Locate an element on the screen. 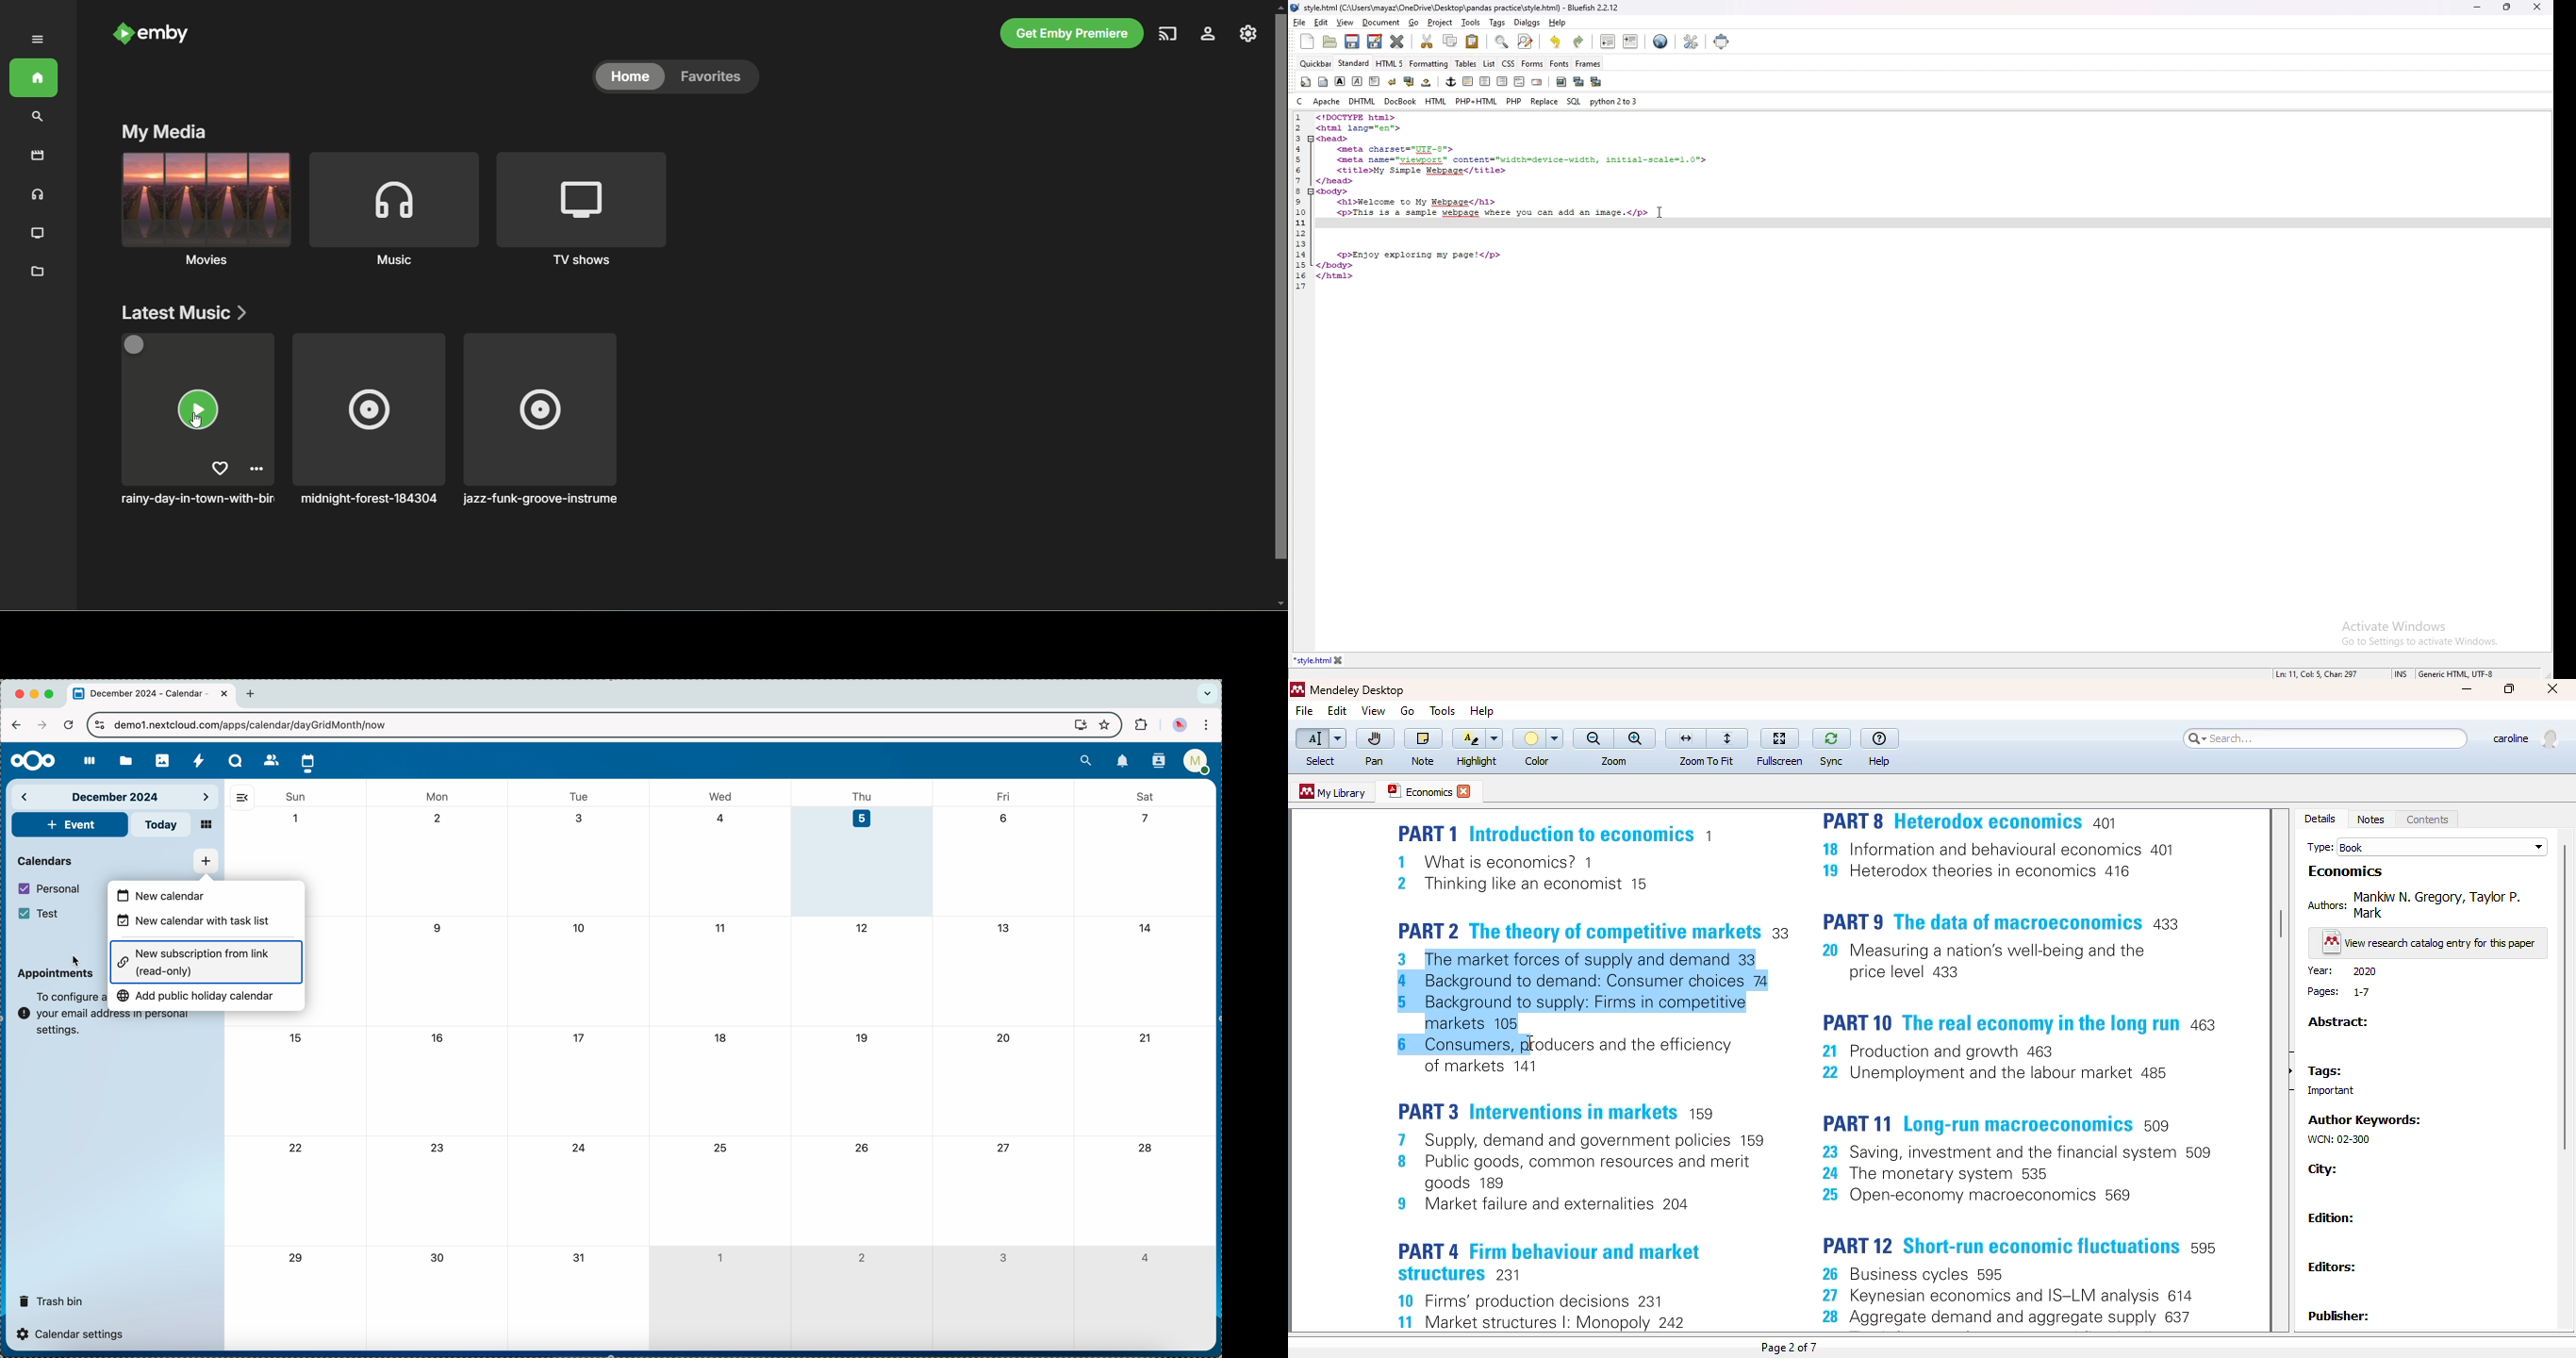 The width and height of the screenshot is (2576, 1372). customize and control Google Chrome is located at coordinates (1210, 726).